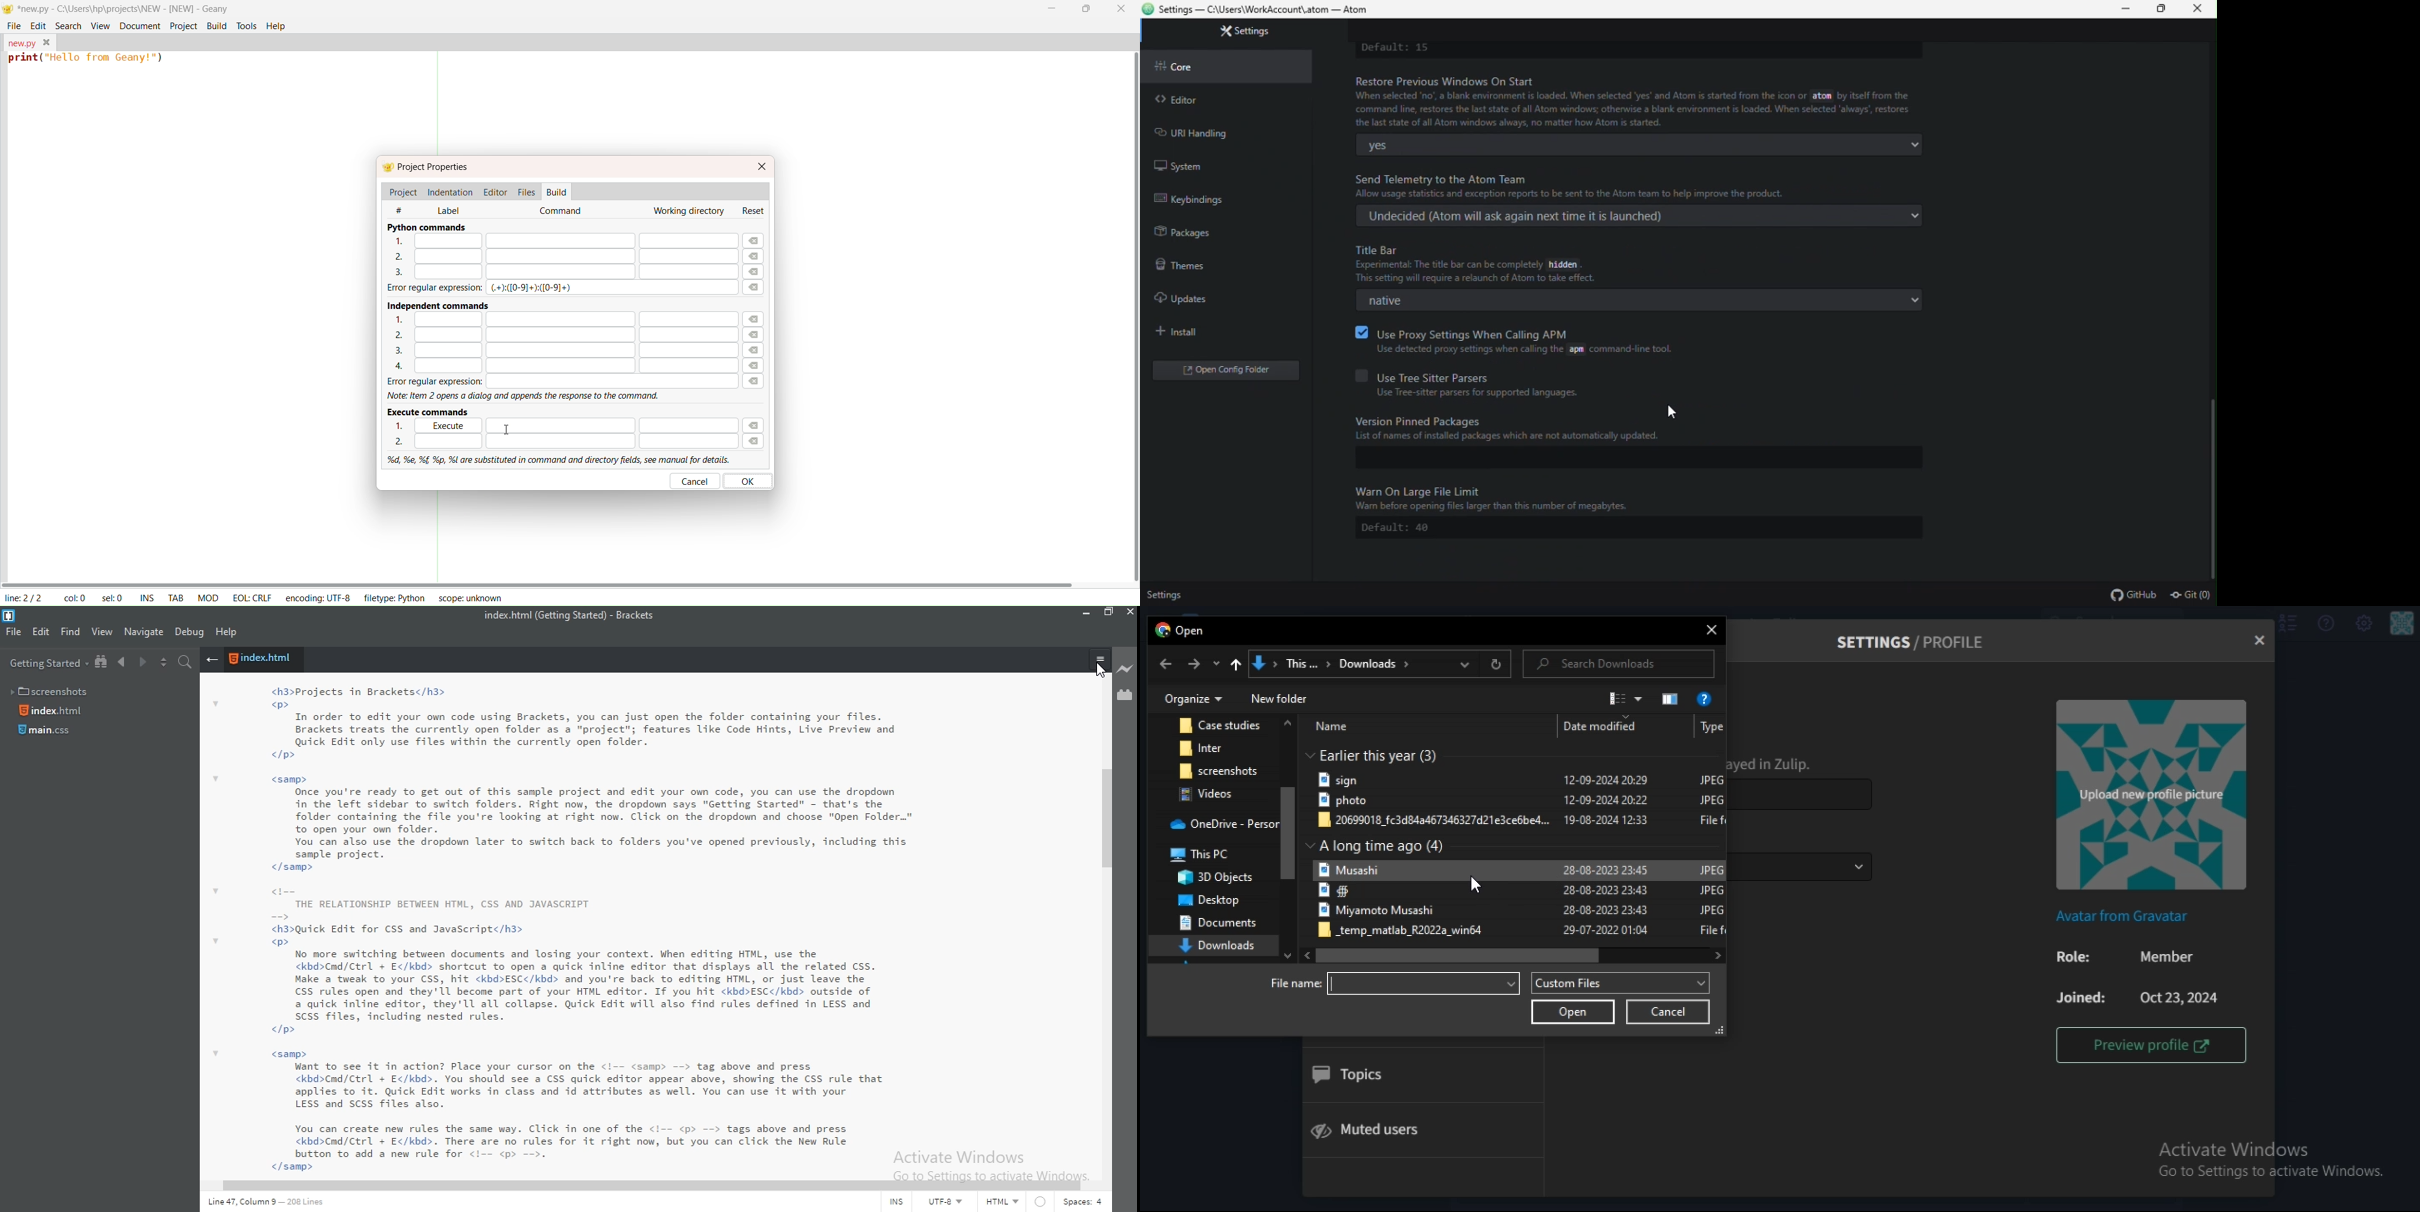 This screenshot has height=1232, width=2436. Describe the element at coordinates (1621, 983) in the screenshot. I see `custom files` at that location.